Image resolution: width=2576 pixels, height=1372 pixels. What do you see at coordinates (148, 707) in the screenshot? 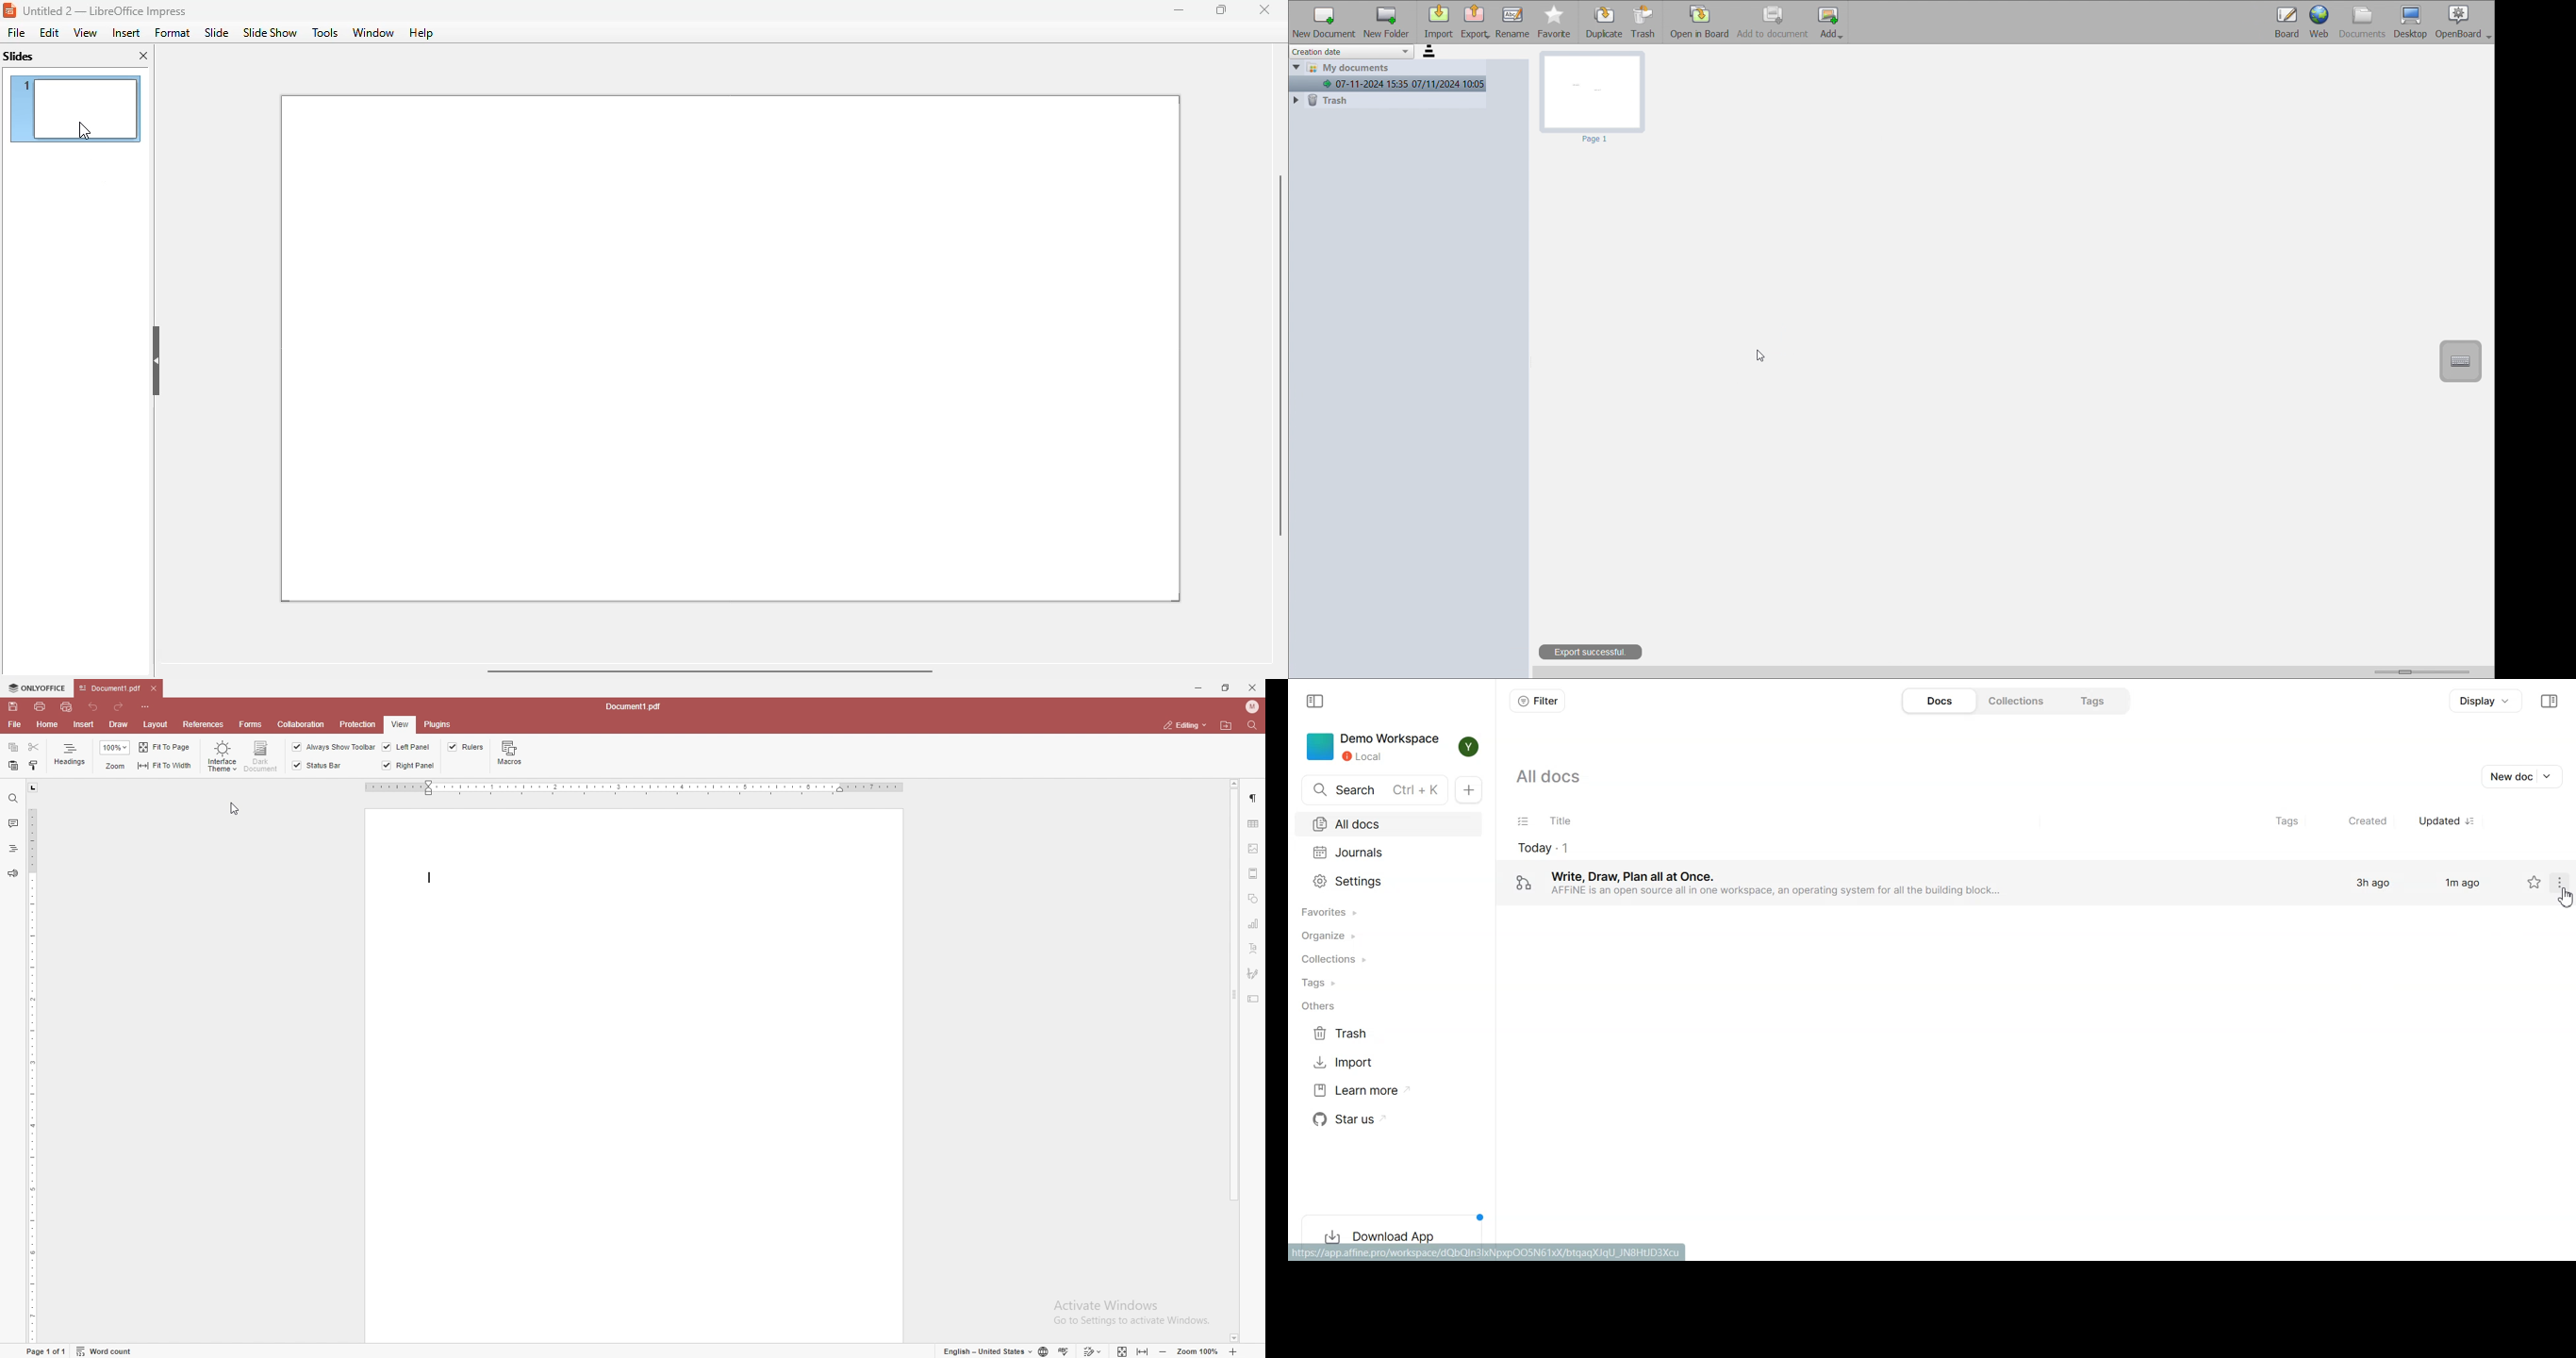
I see `customize toolbar` at bounding box center [148, 707].